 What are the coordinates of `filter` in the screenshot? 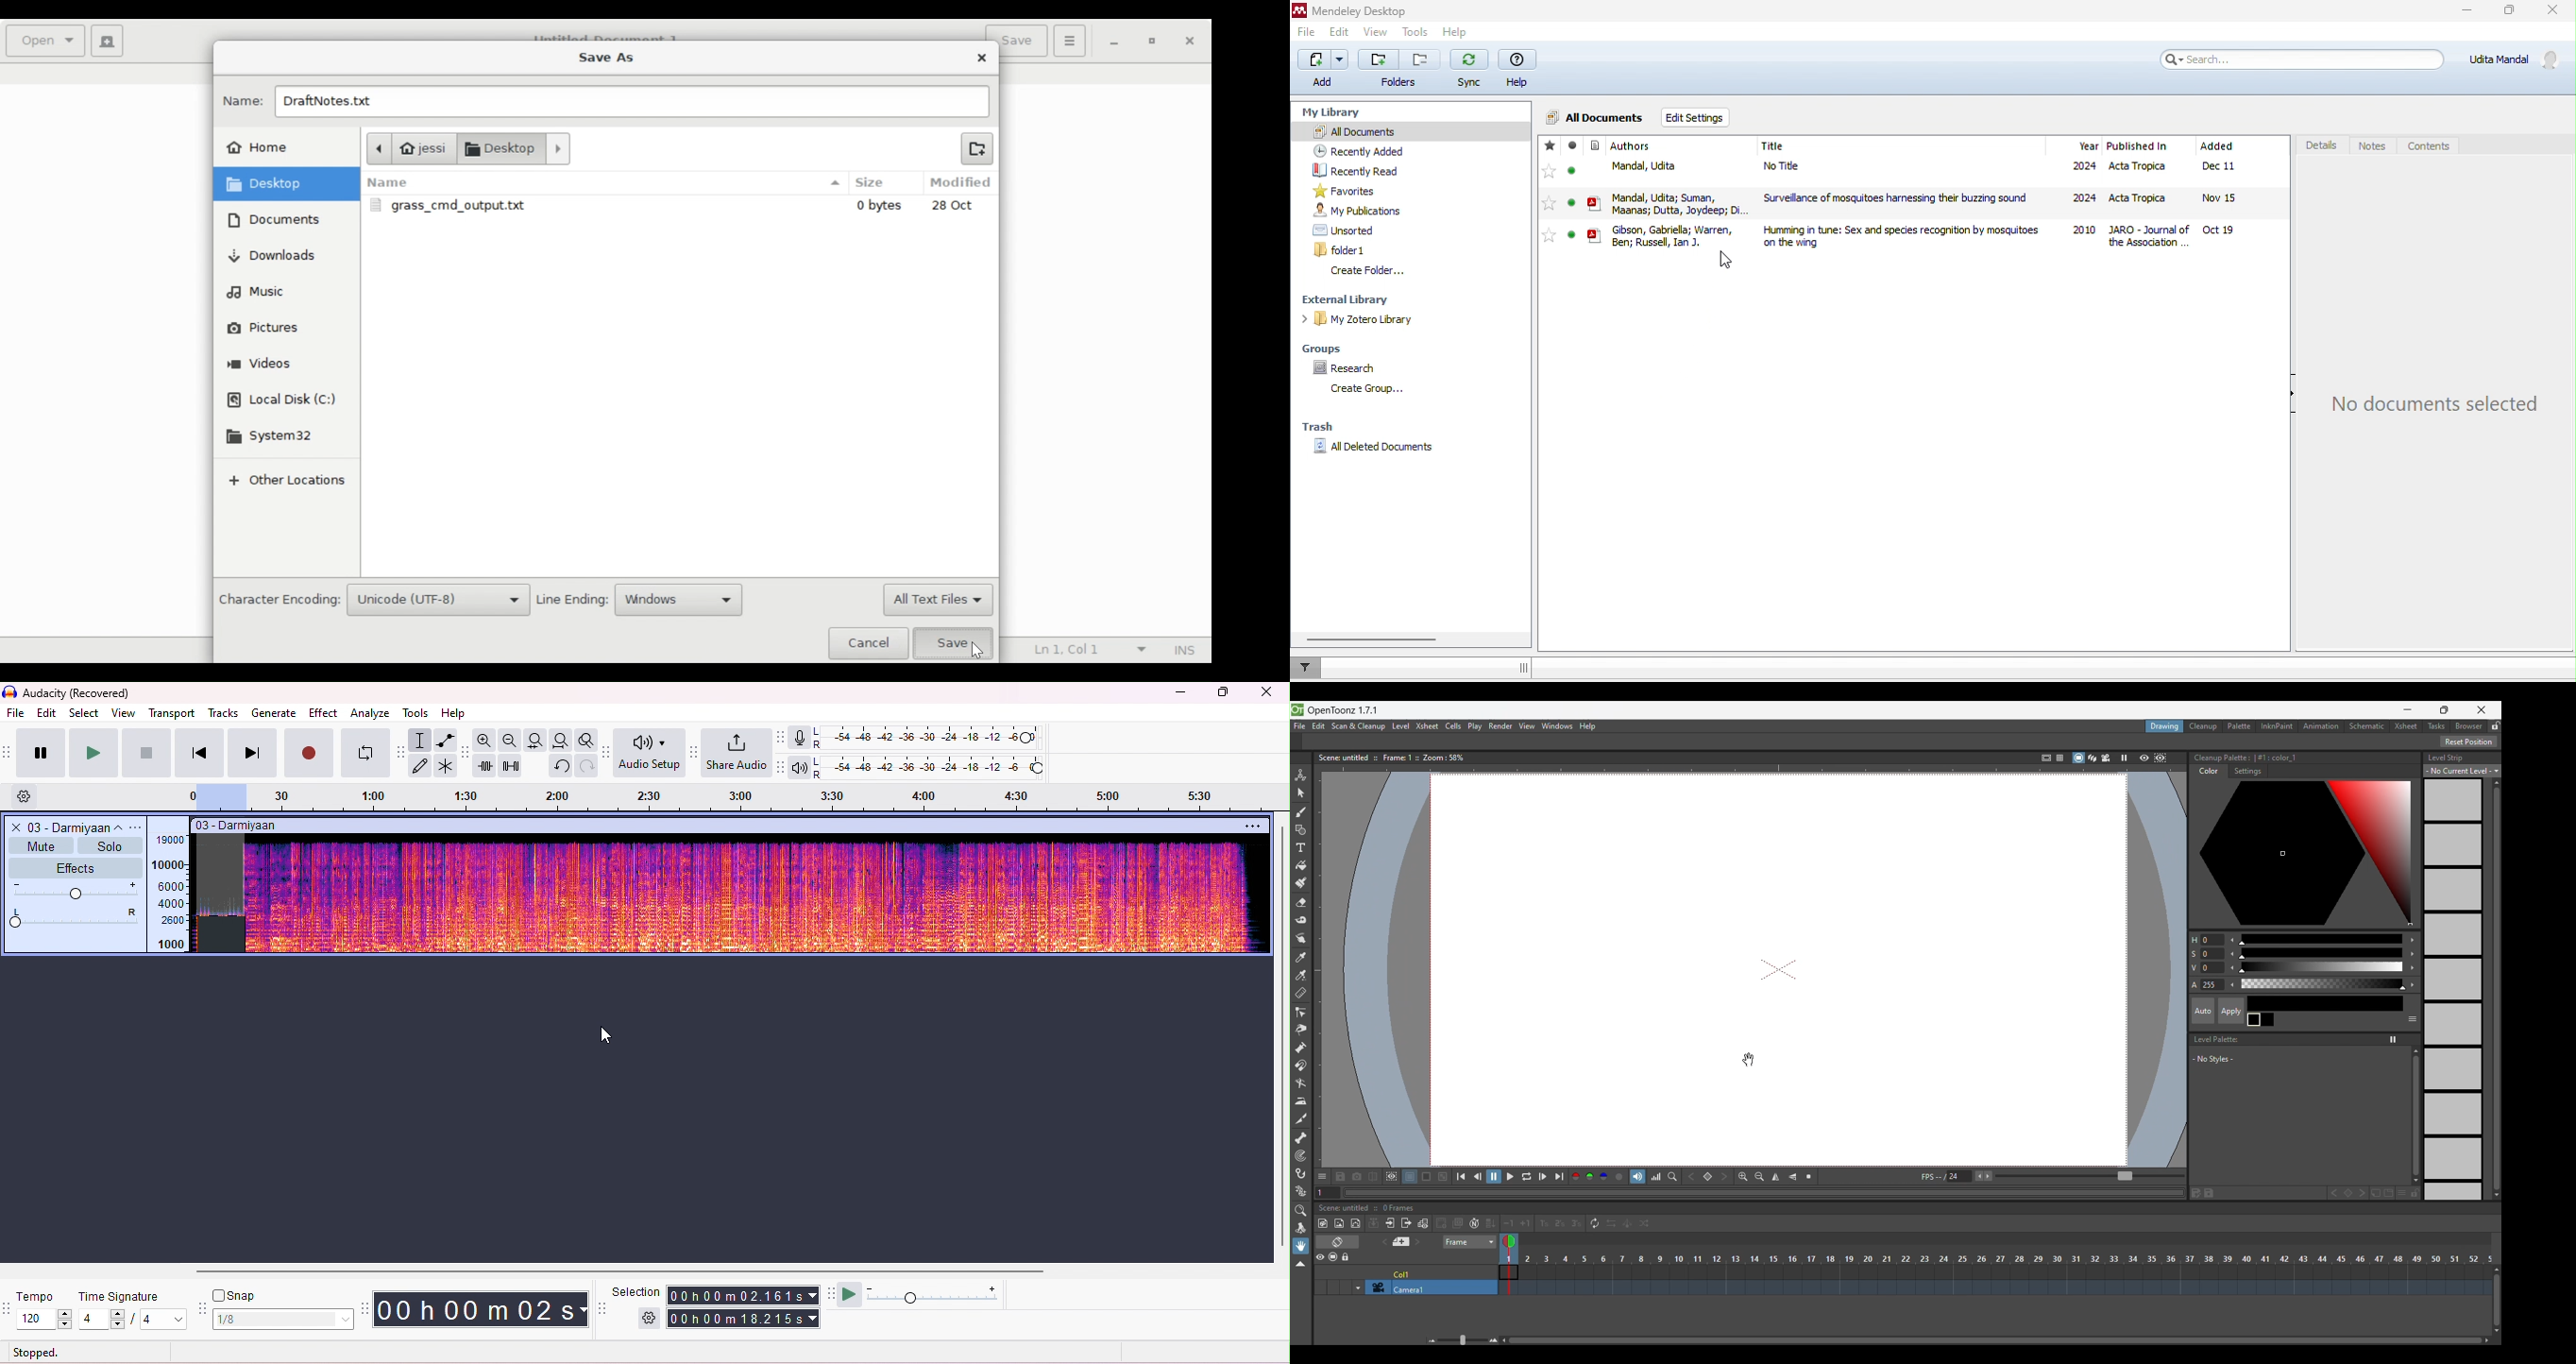 It's located at (1309, 667).